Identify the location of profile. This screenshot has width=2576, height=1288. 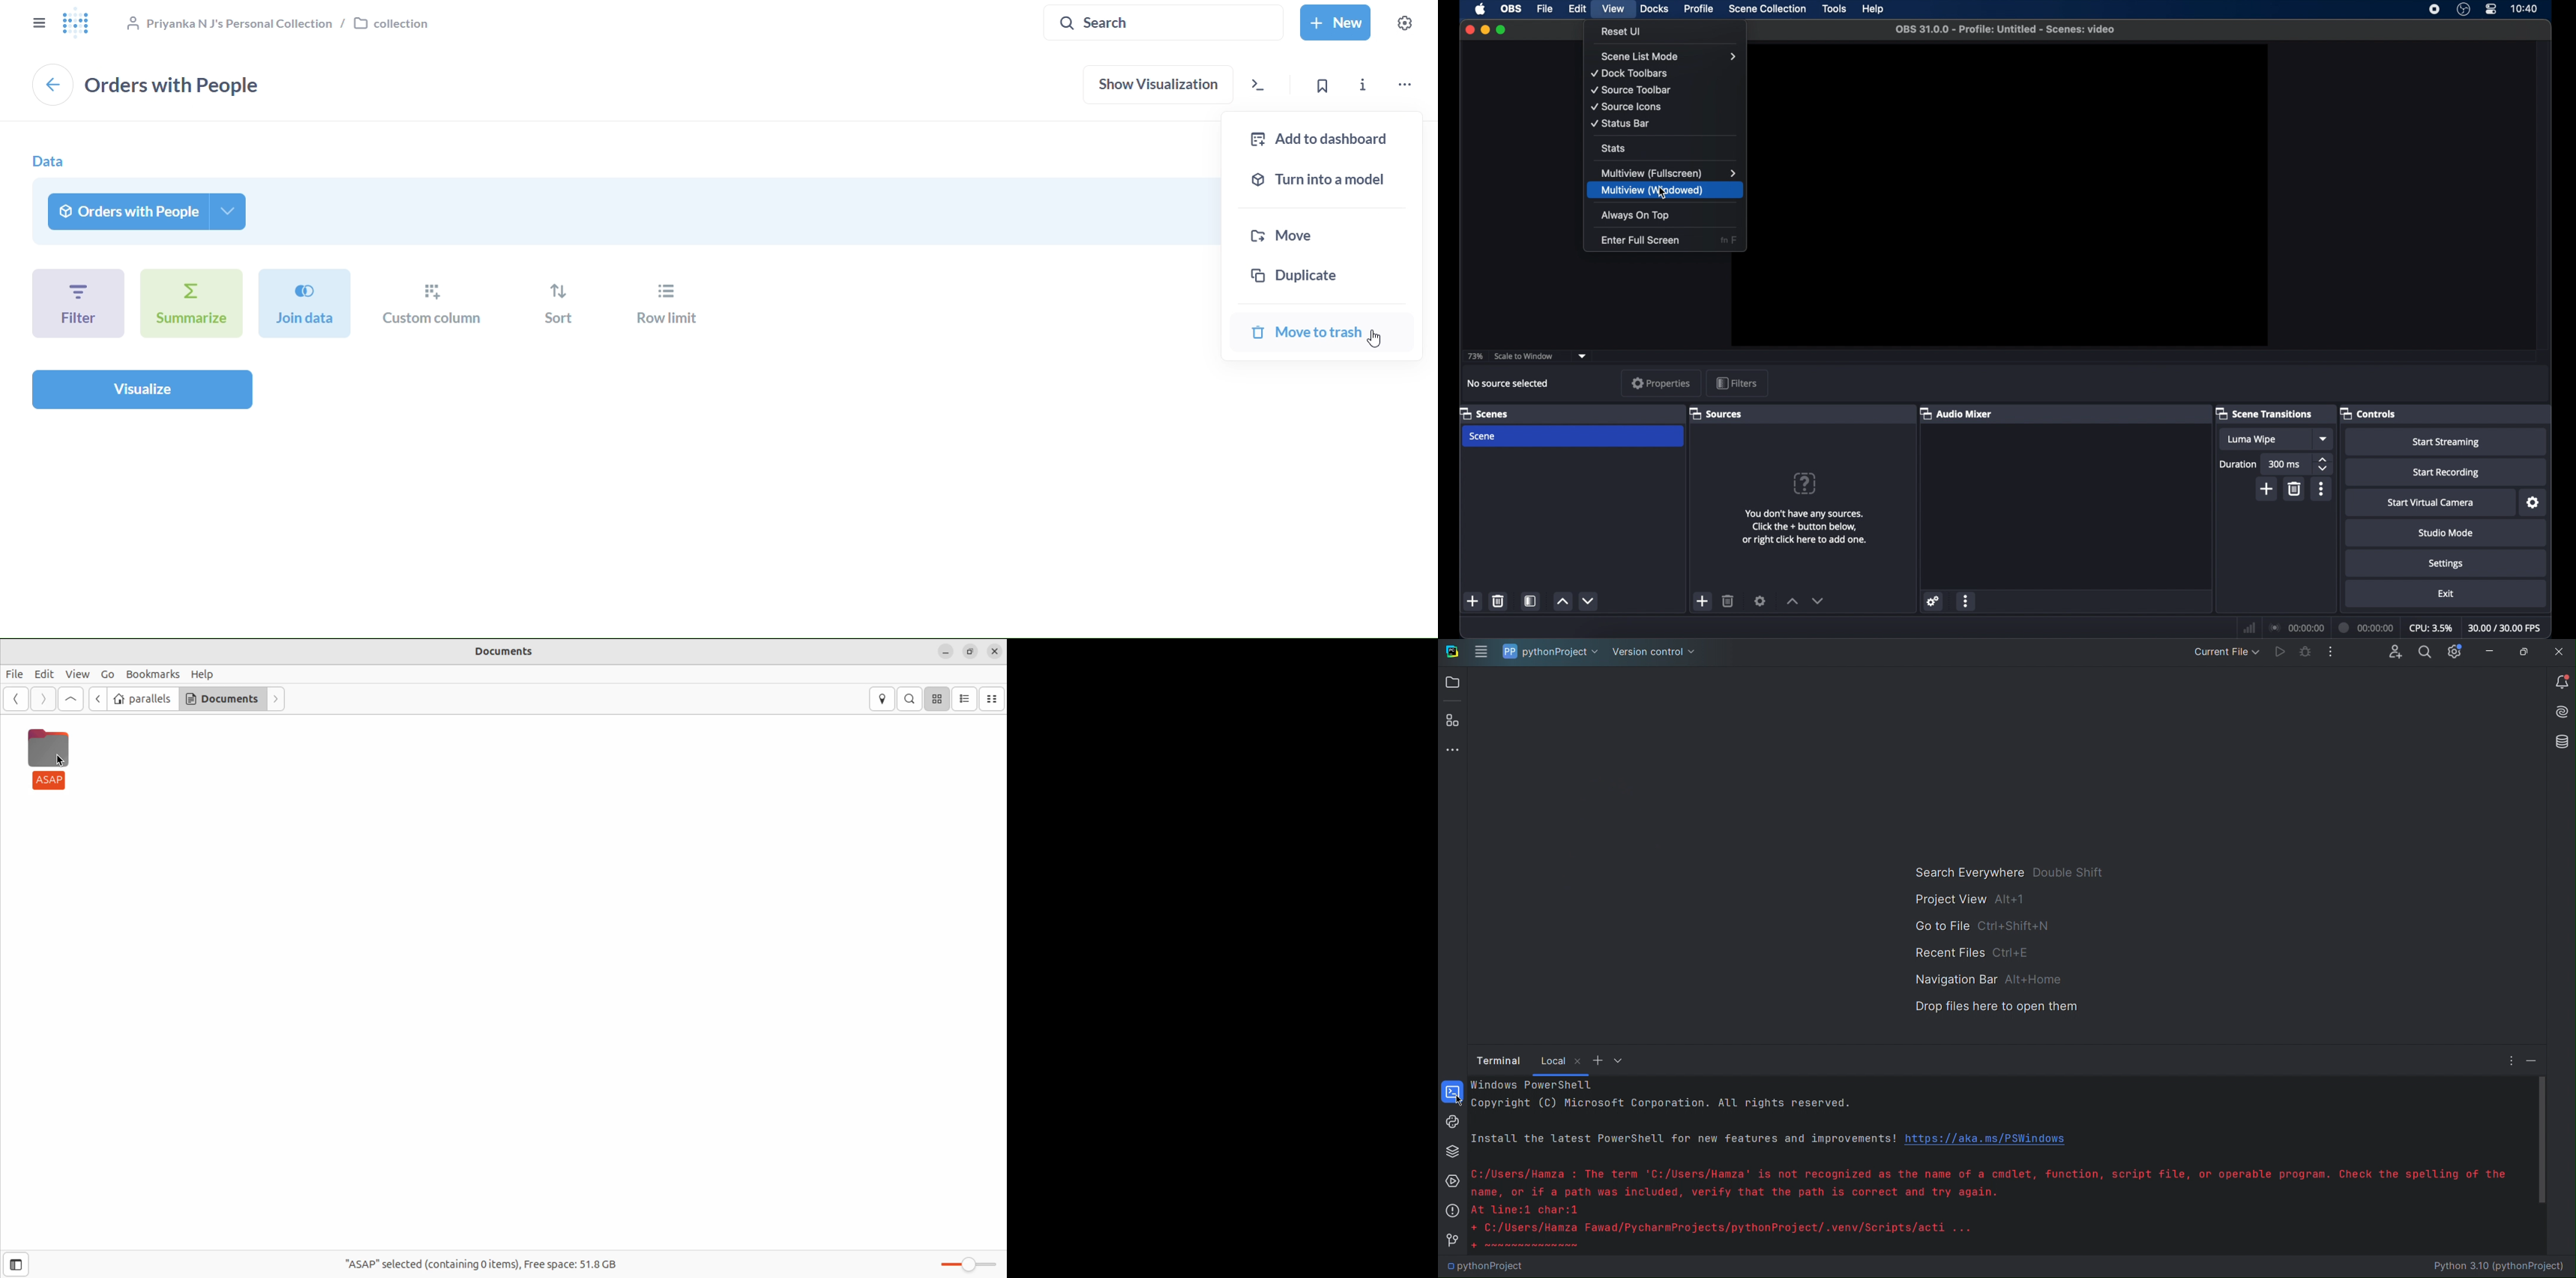
(1700, 8).